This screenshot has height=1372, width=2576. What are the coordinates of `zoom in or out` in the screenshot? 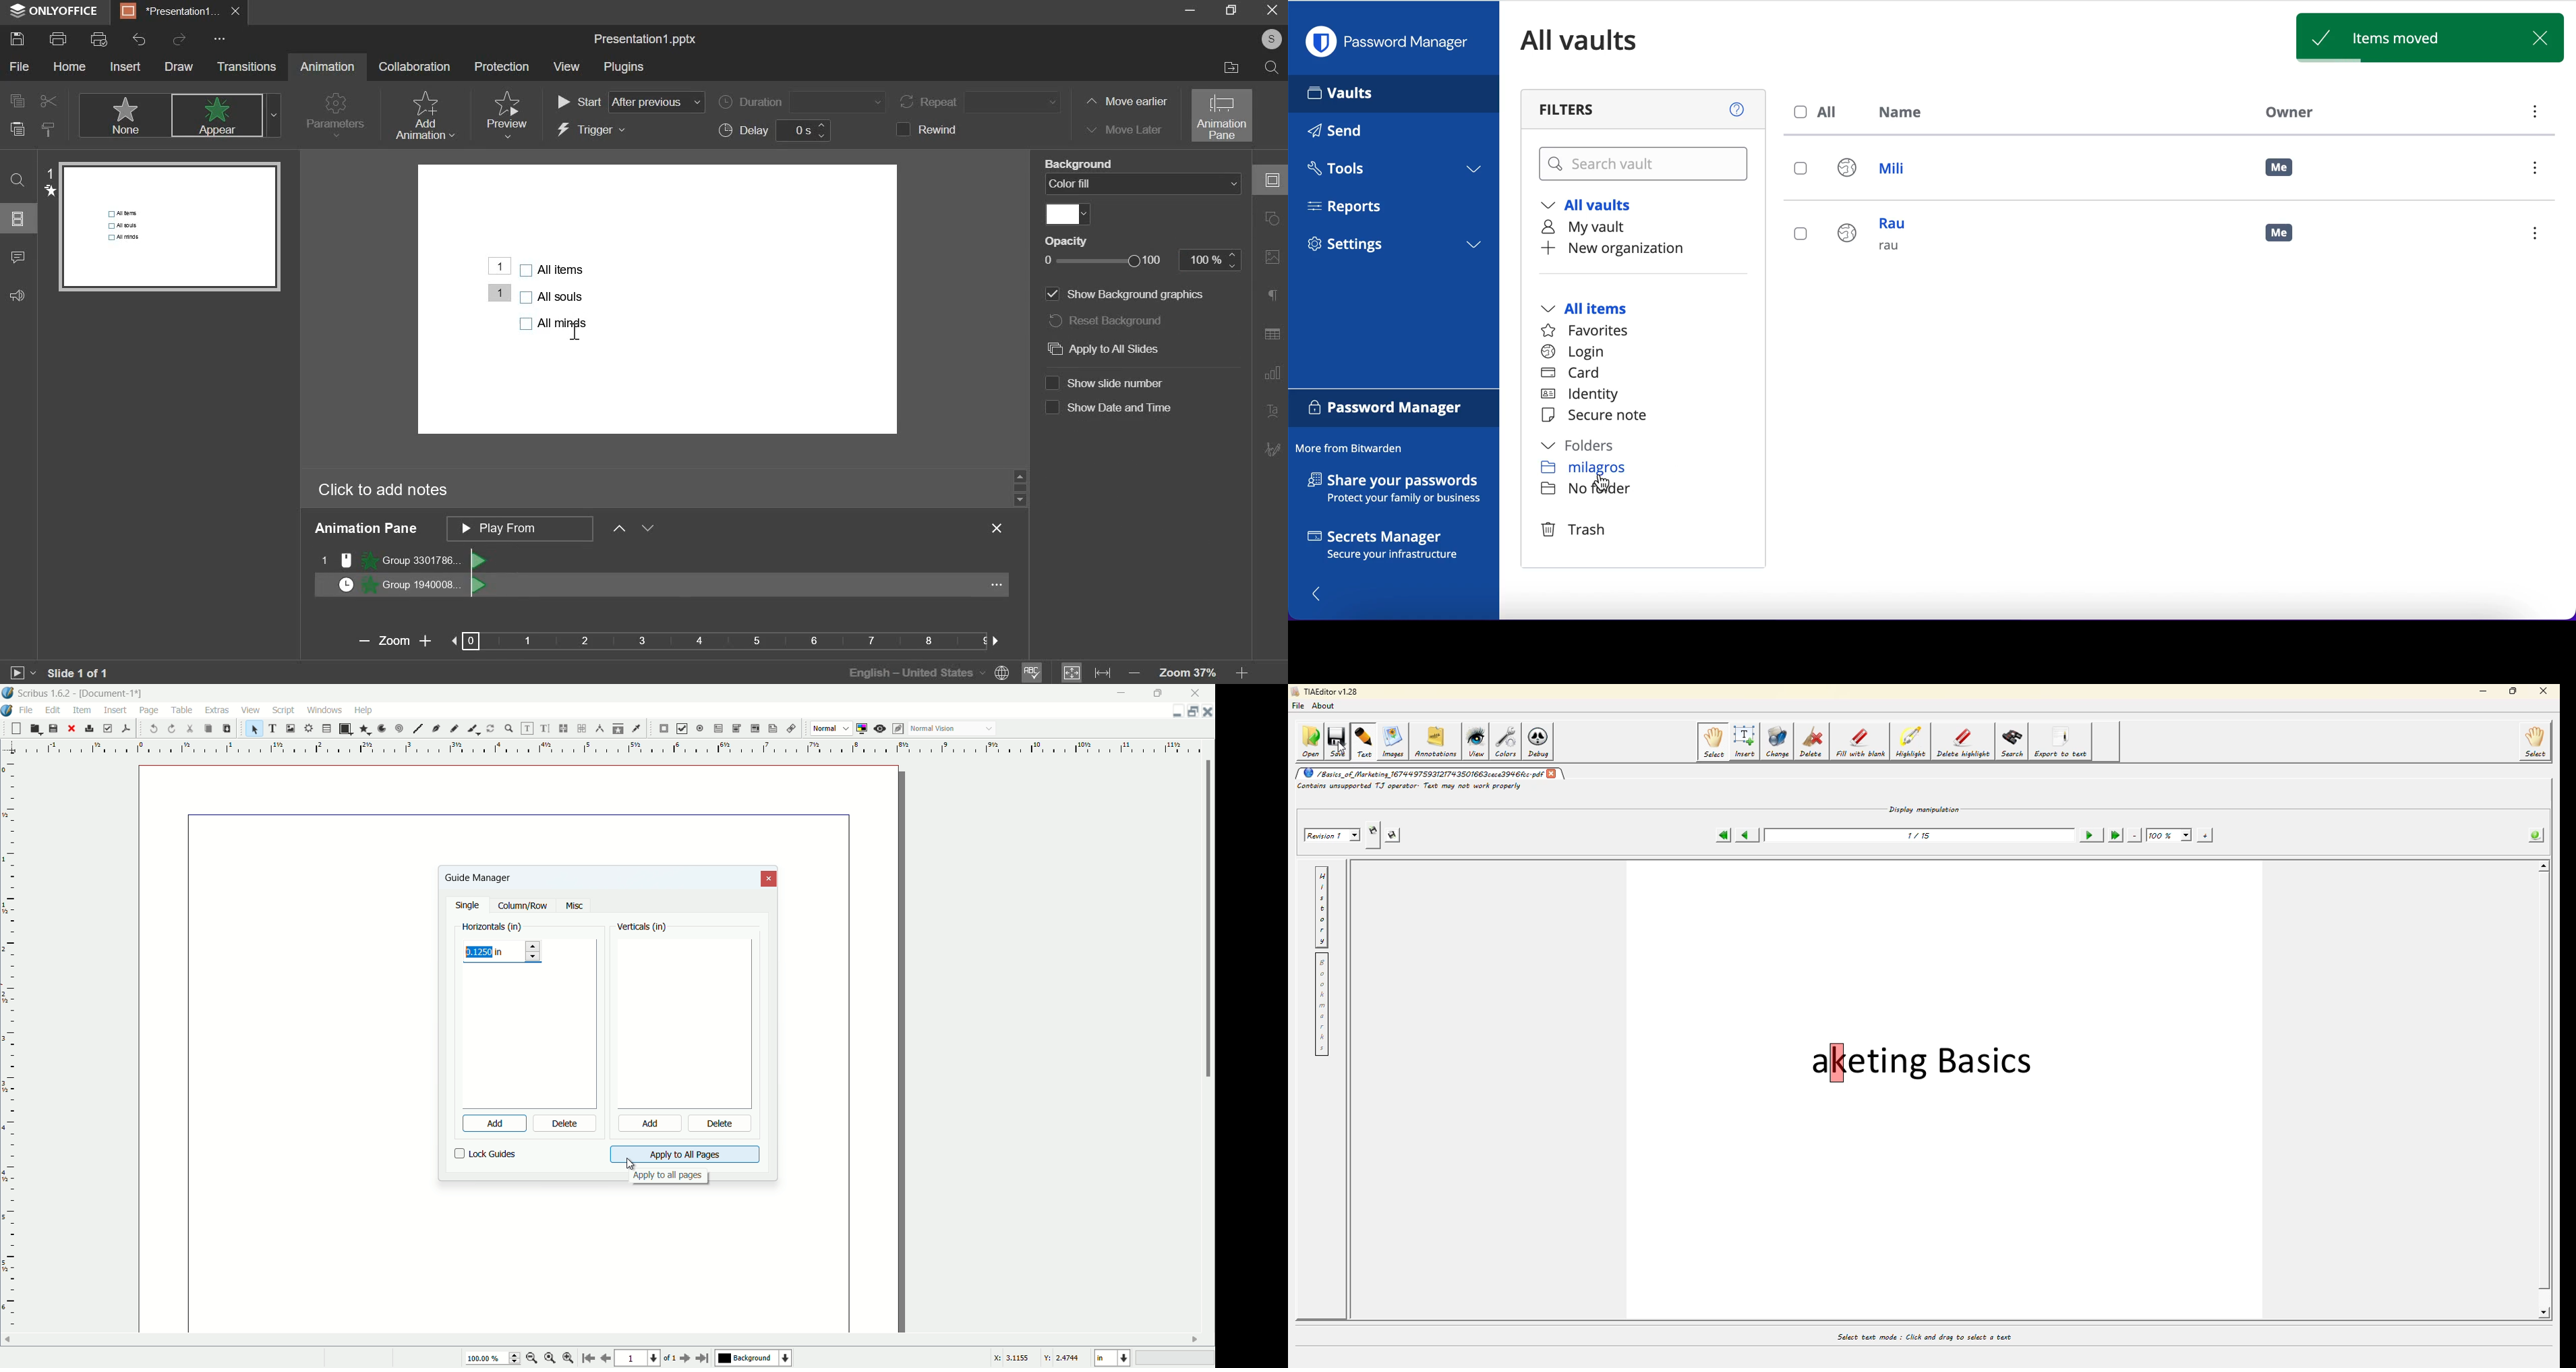 It's located at (509, 728).